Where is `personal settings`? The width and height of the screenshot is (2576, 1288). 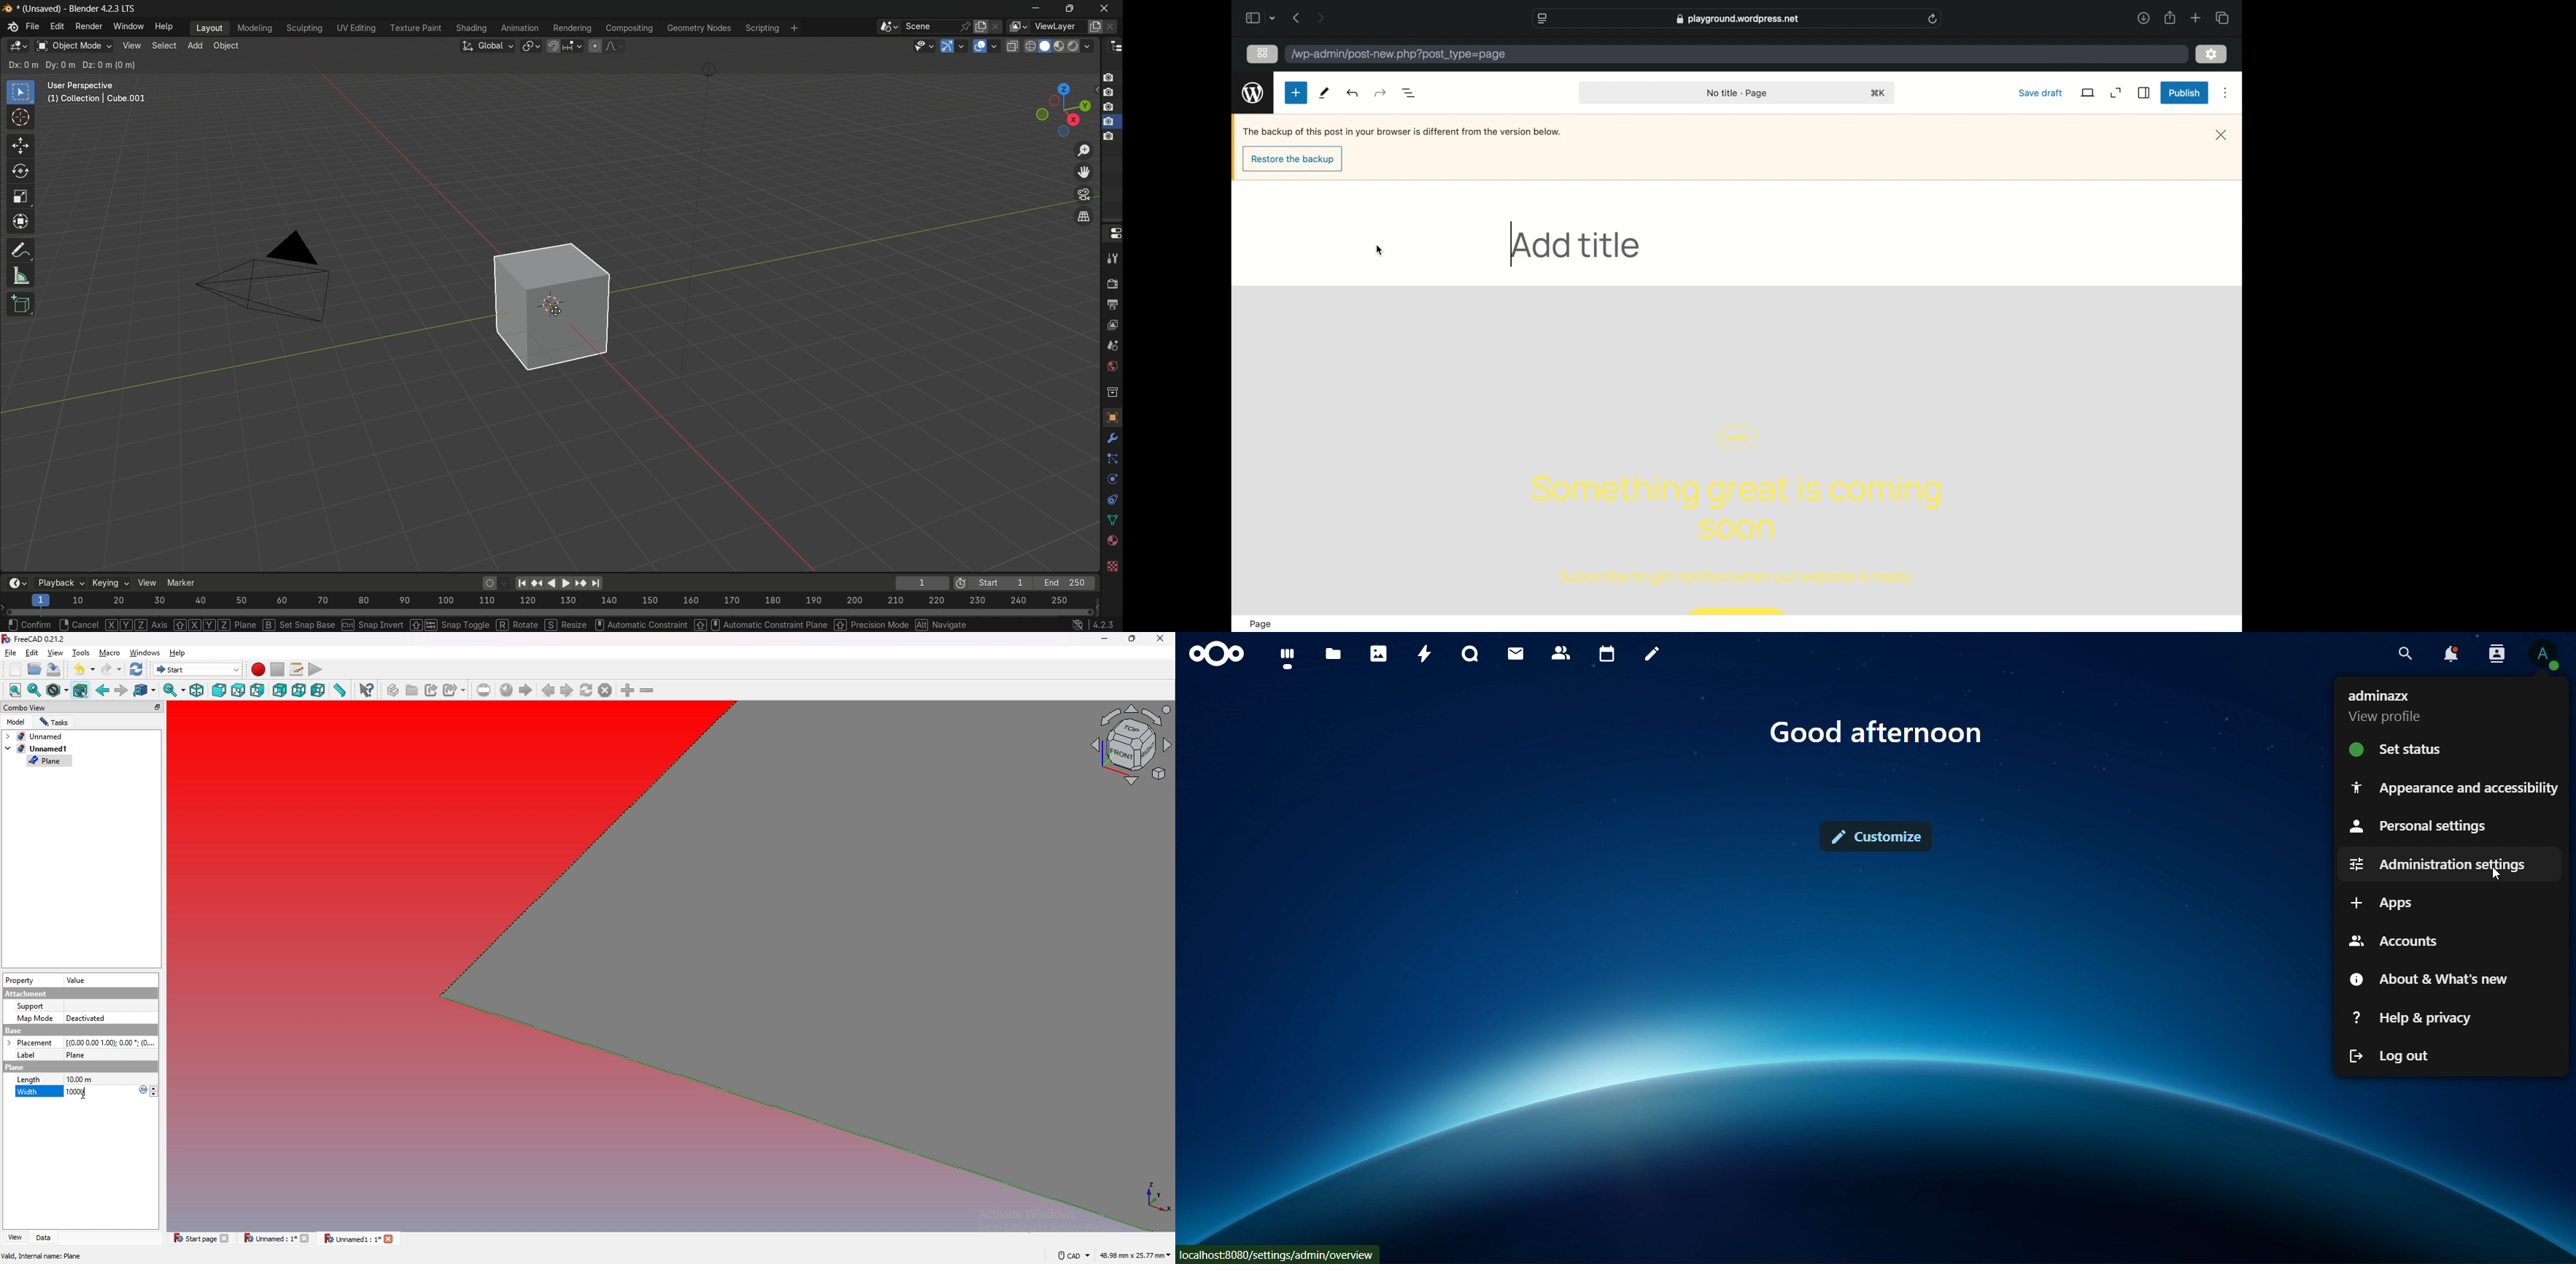 personal settings is located at coordinates (2418, 827).